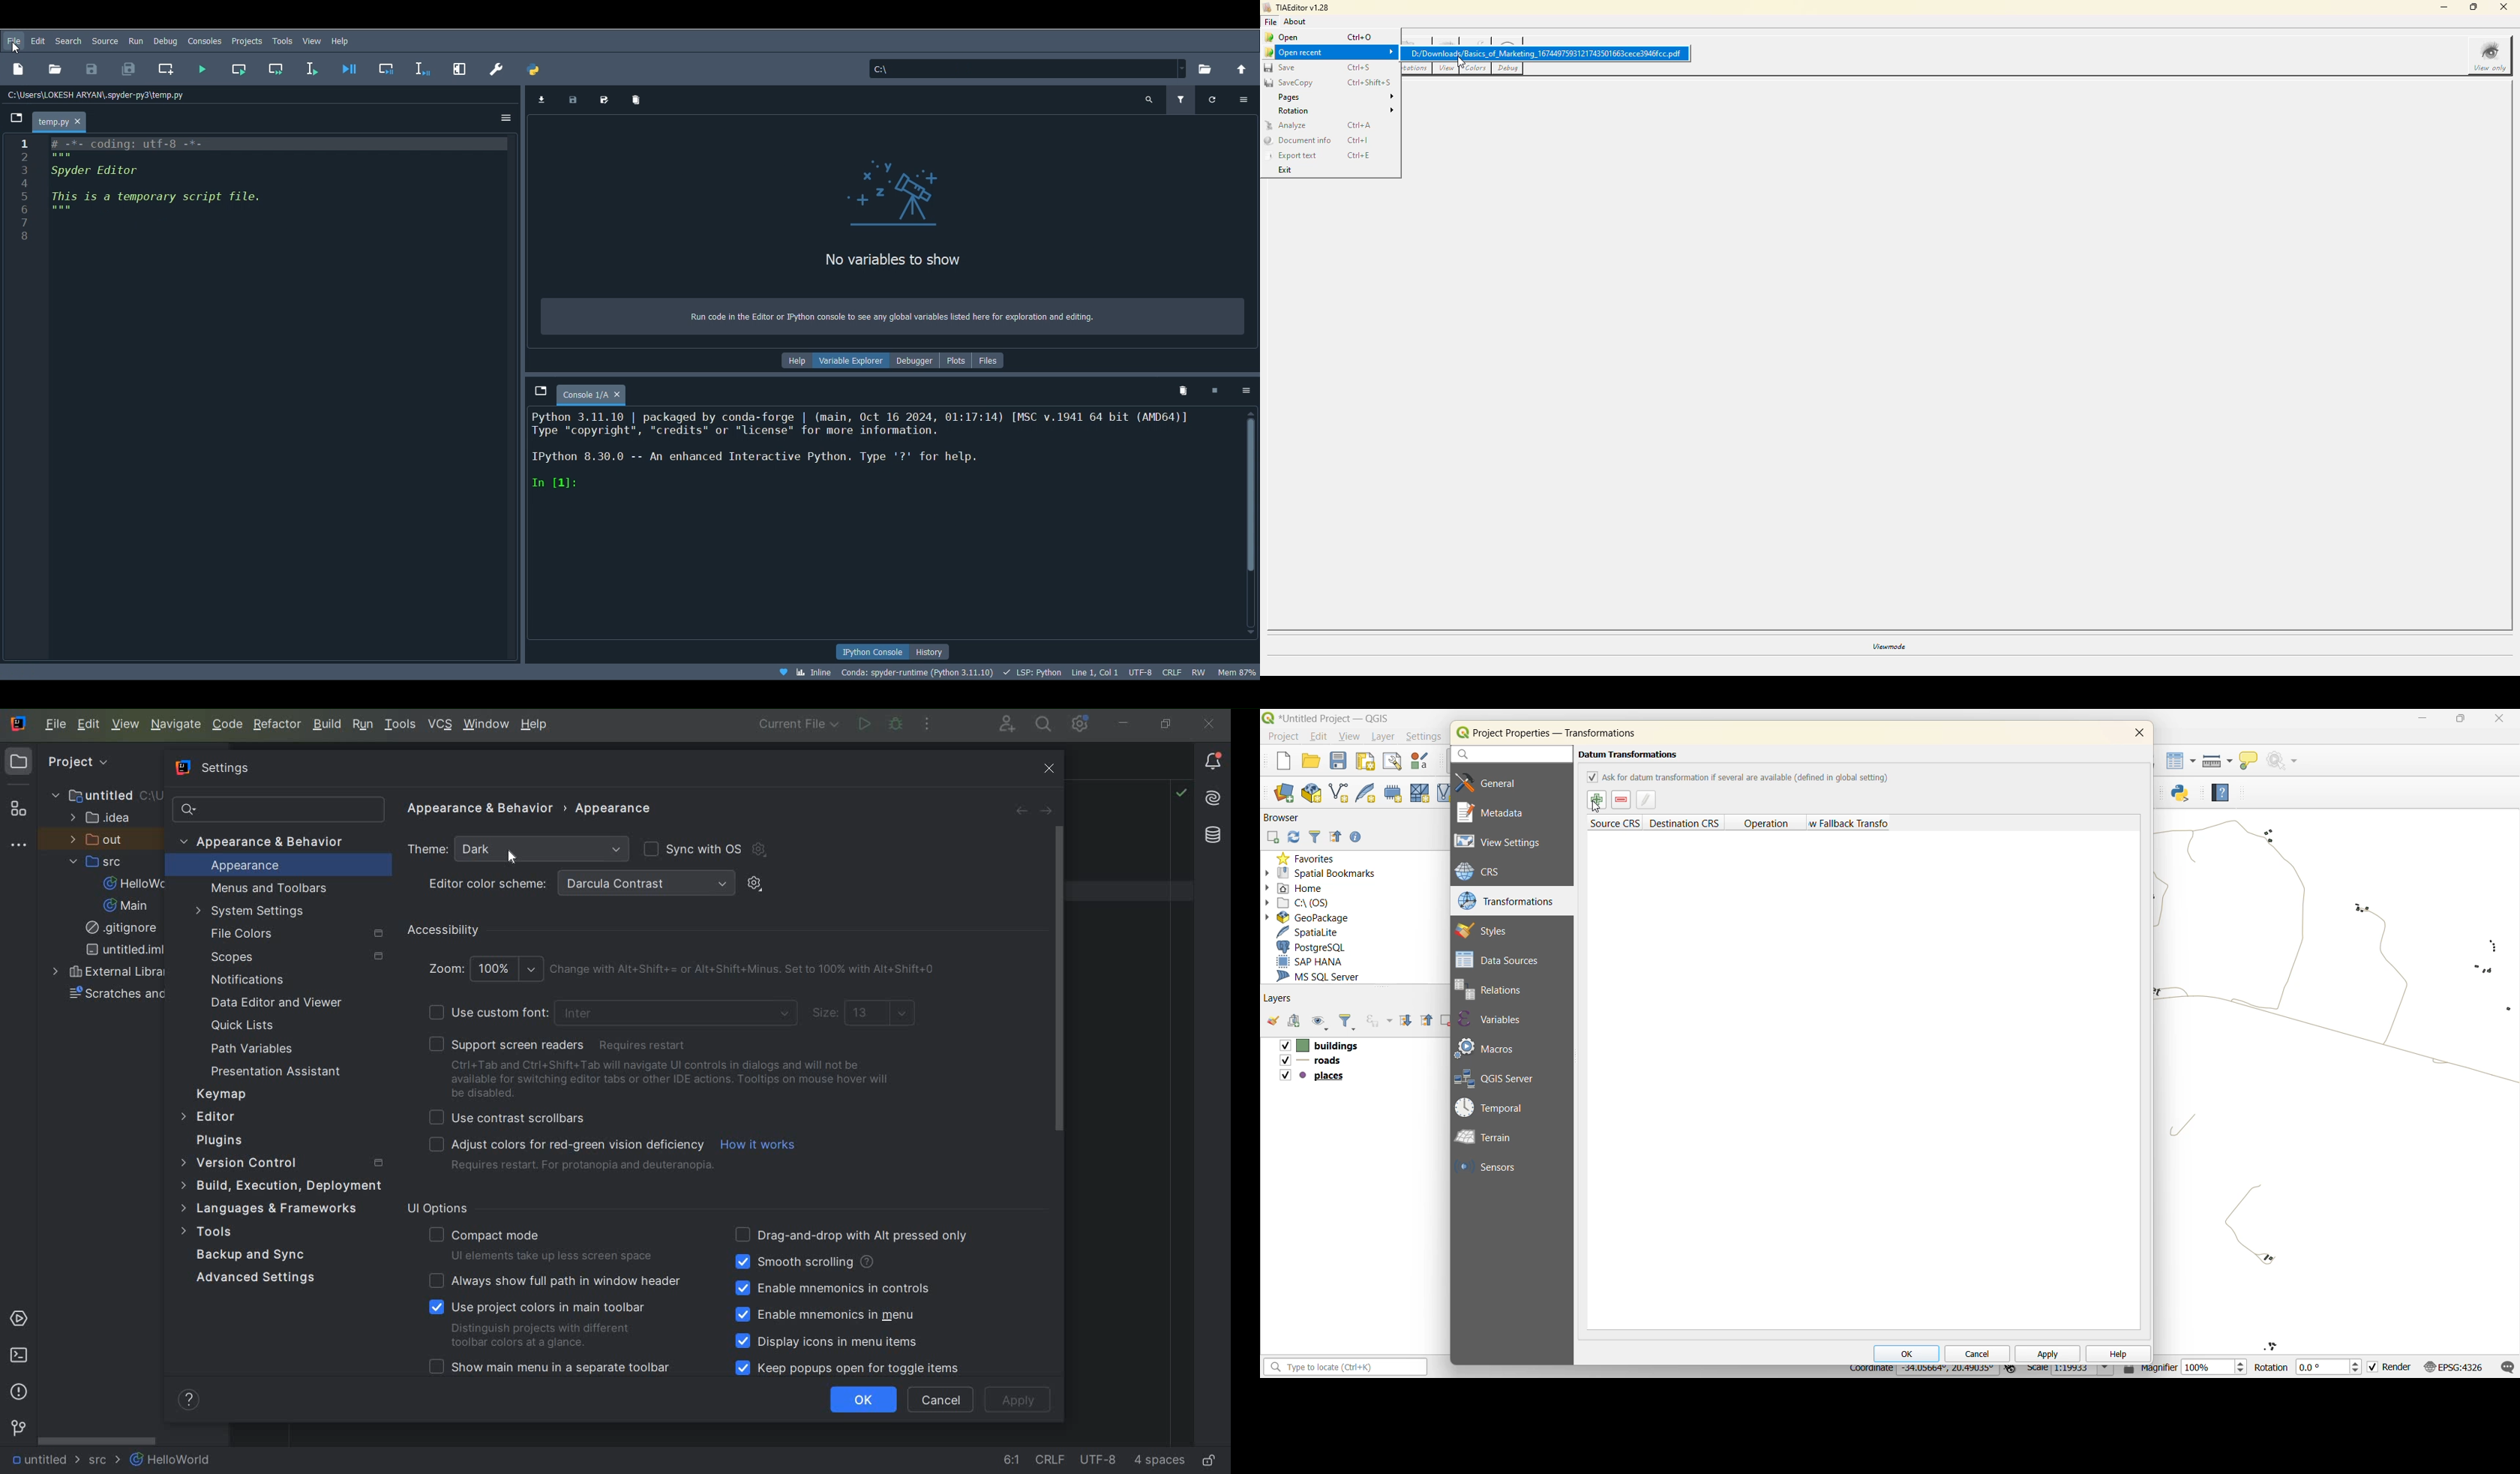 The width and height of the screenshot is (2520, 1484). I want to click on Python console, so click(870, 650).